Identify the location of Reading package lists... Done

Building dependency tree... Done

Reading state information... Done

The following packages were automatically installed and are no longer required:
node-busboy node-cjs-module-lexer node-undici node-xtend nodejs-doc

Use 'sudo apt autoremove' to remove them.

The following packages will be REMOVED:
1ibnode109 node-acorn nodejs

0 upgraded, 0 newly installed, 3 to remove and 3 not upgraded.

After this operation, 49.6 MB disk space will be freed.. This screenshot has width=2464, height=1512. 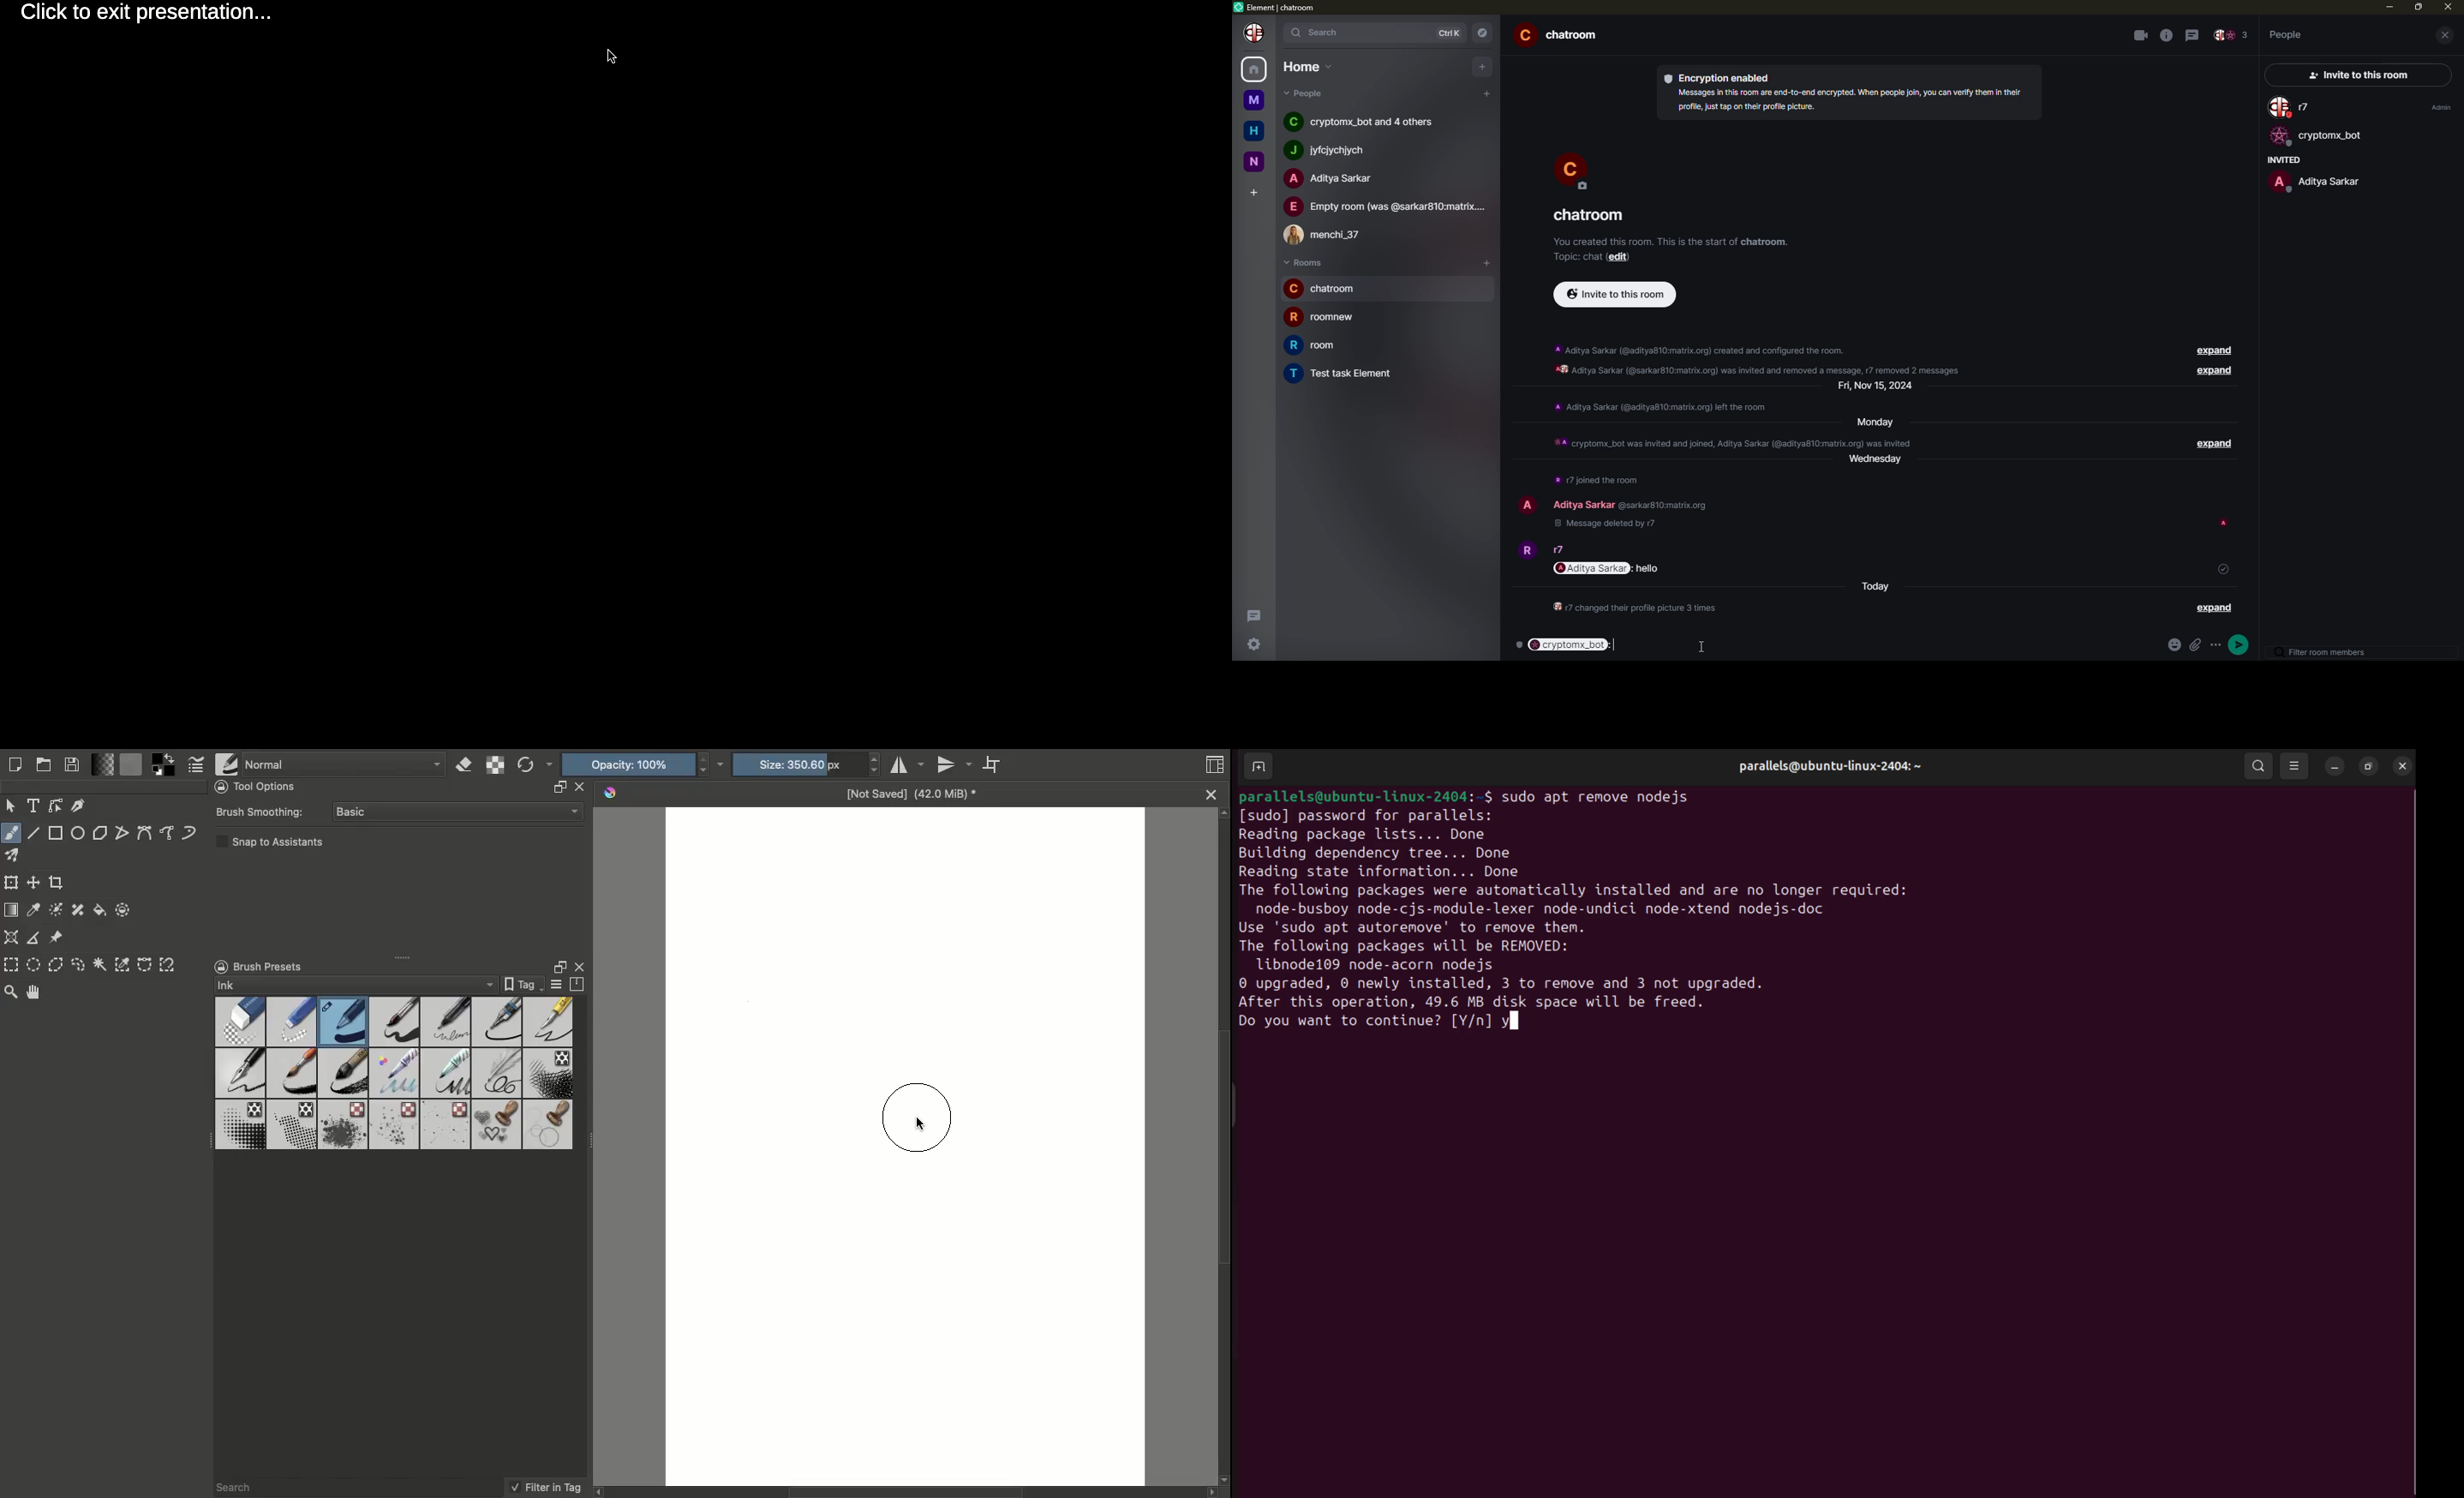
(1573, 917).